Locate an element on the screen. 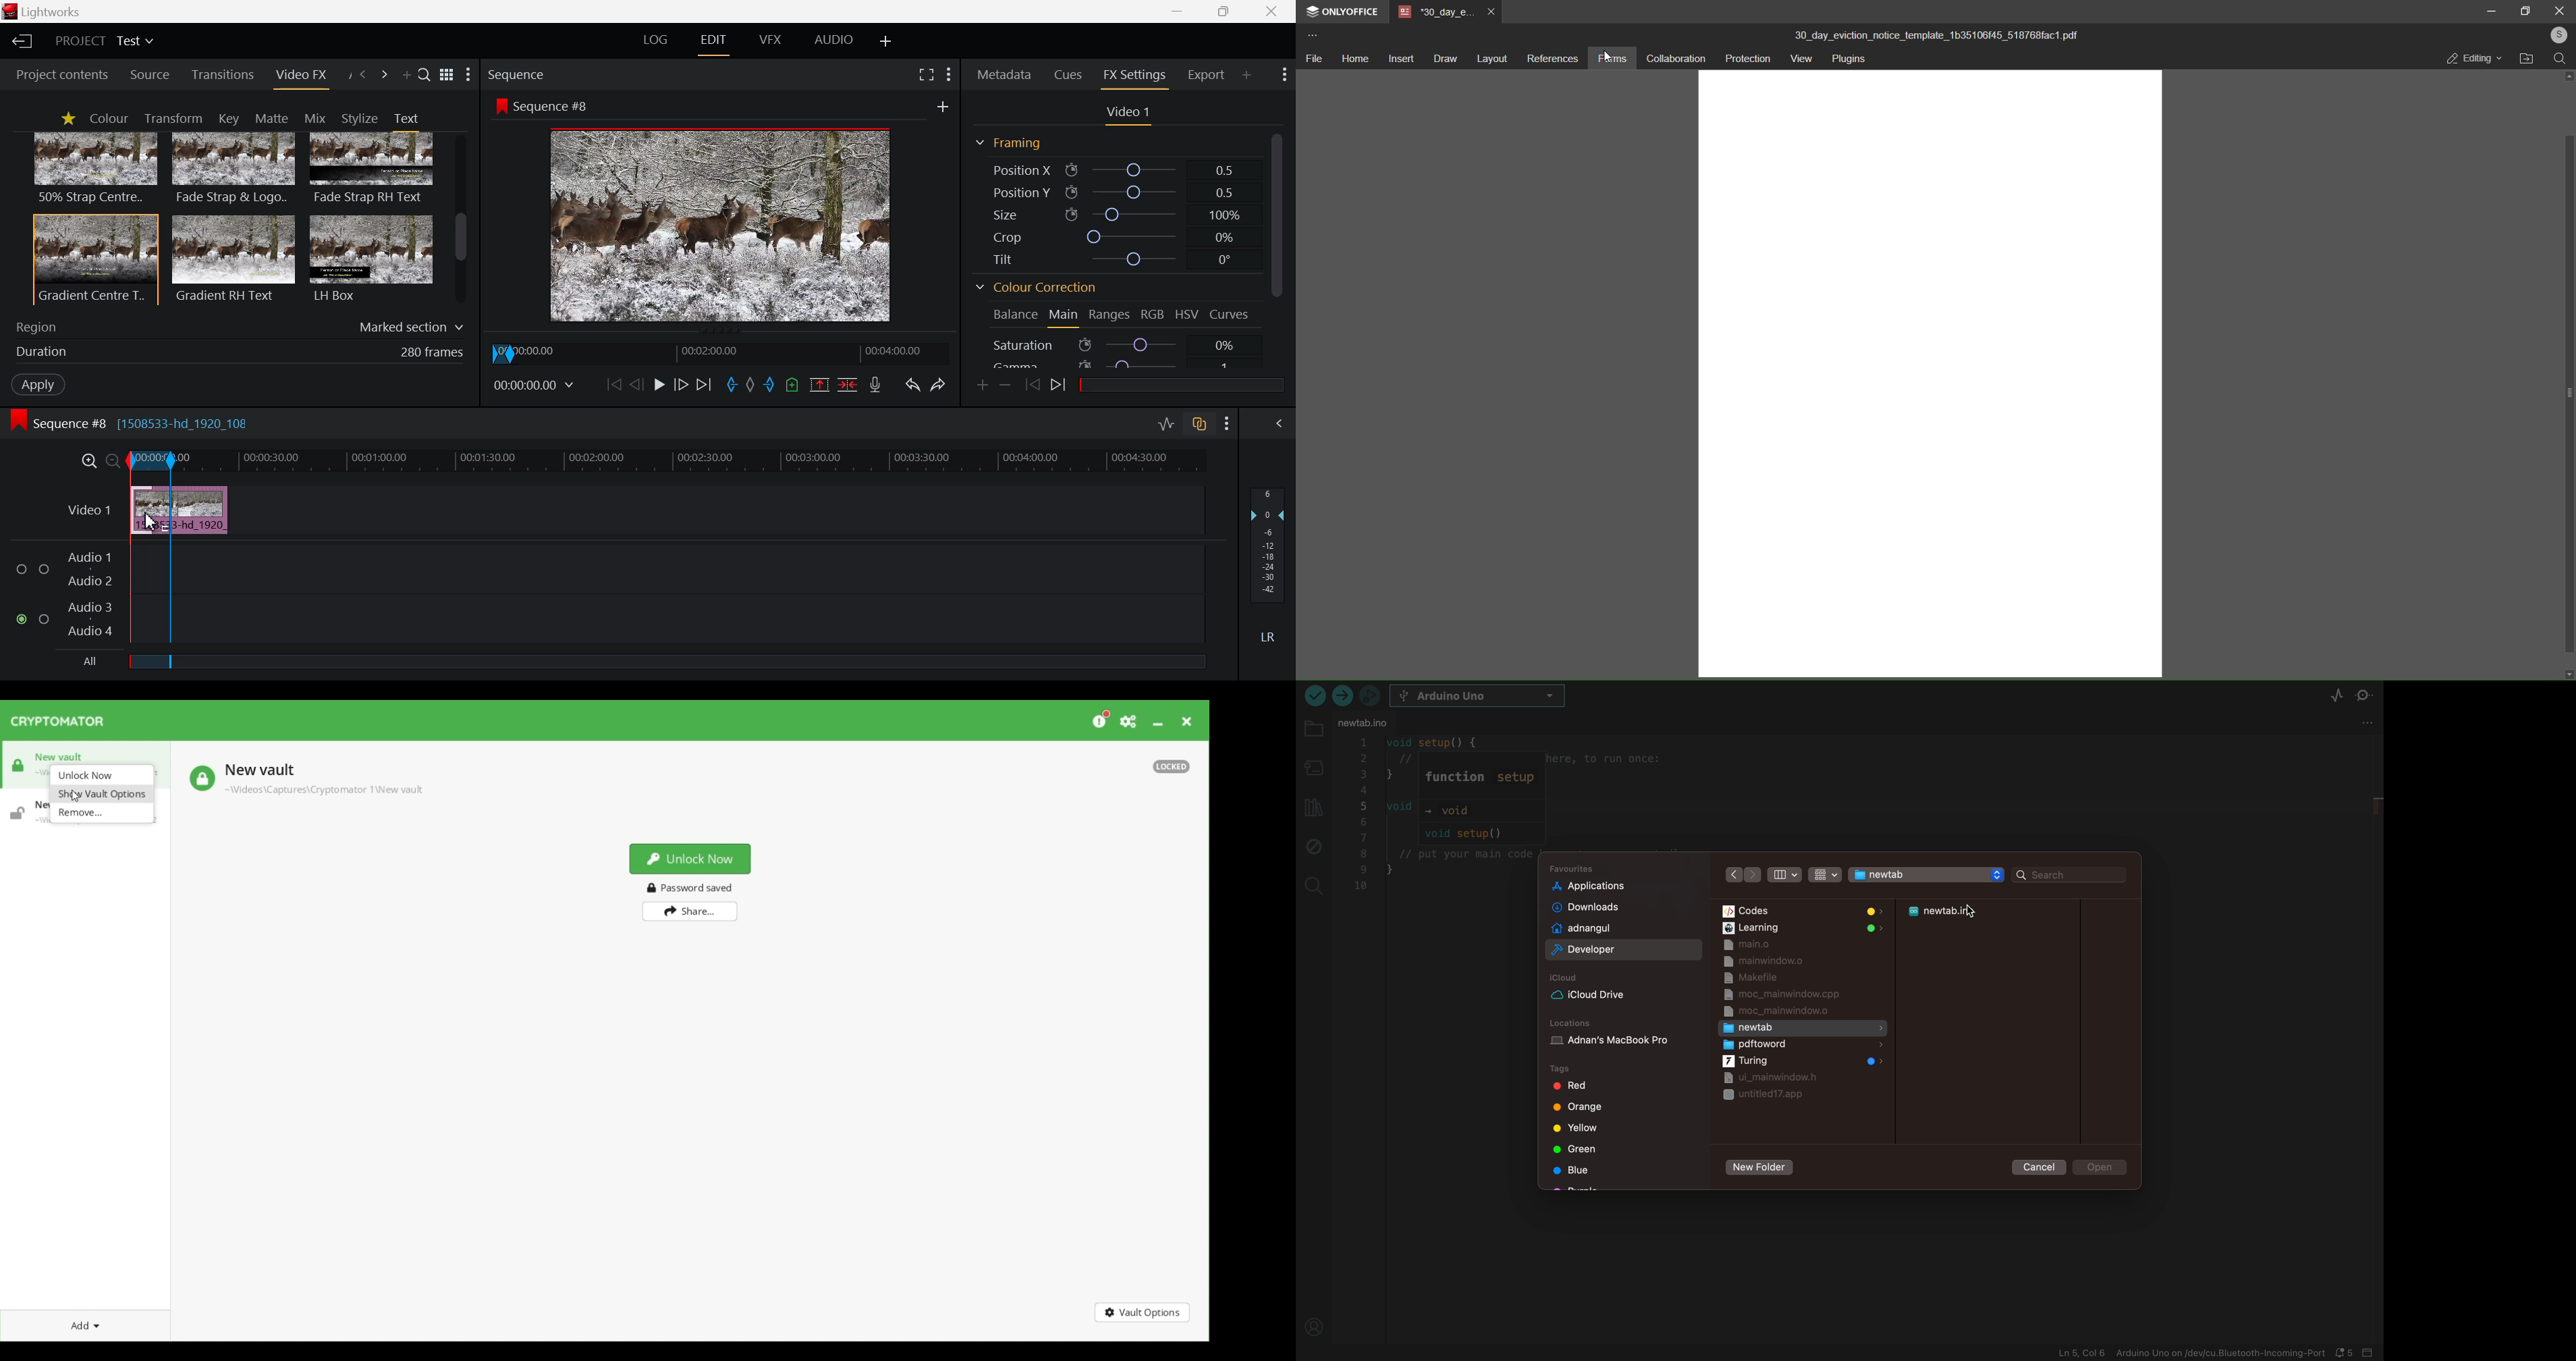 This screenshot has width=2576, height=1372. Full Screen is located at coordinates (927, 75).